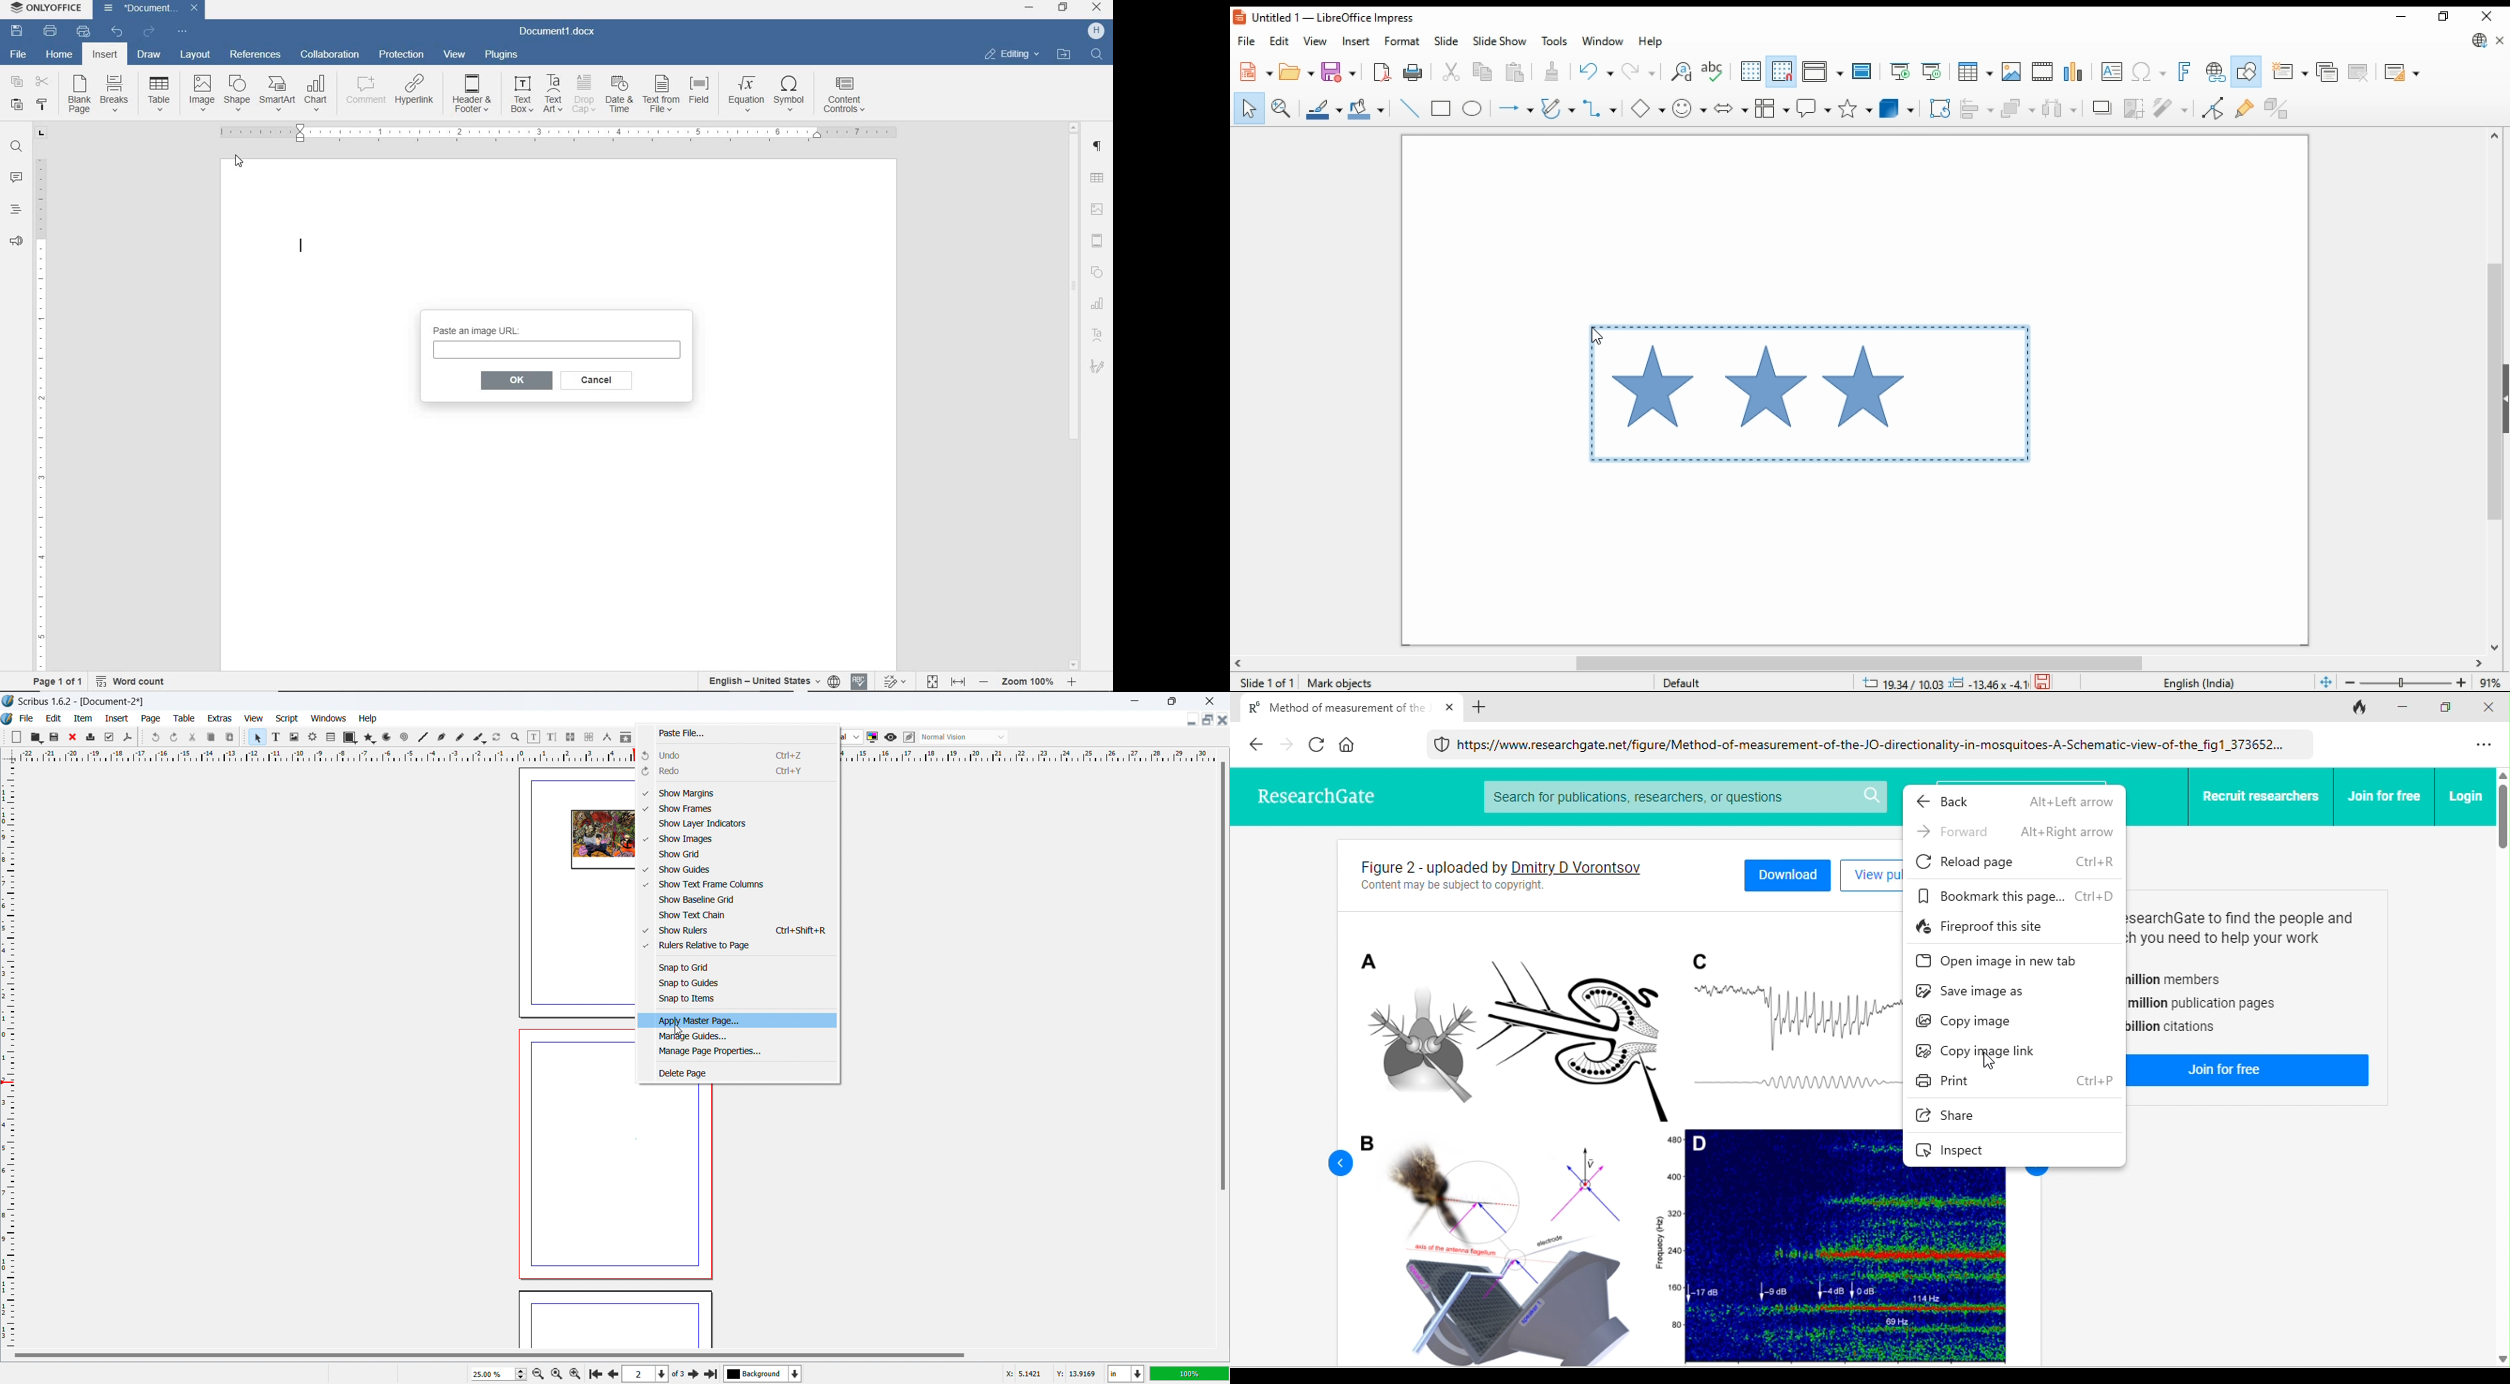 The width and height of the screenshot is (2520, 1400). Describe the element at coordinates (2019, 108) in the screenshot. I see `arrange` at that location.